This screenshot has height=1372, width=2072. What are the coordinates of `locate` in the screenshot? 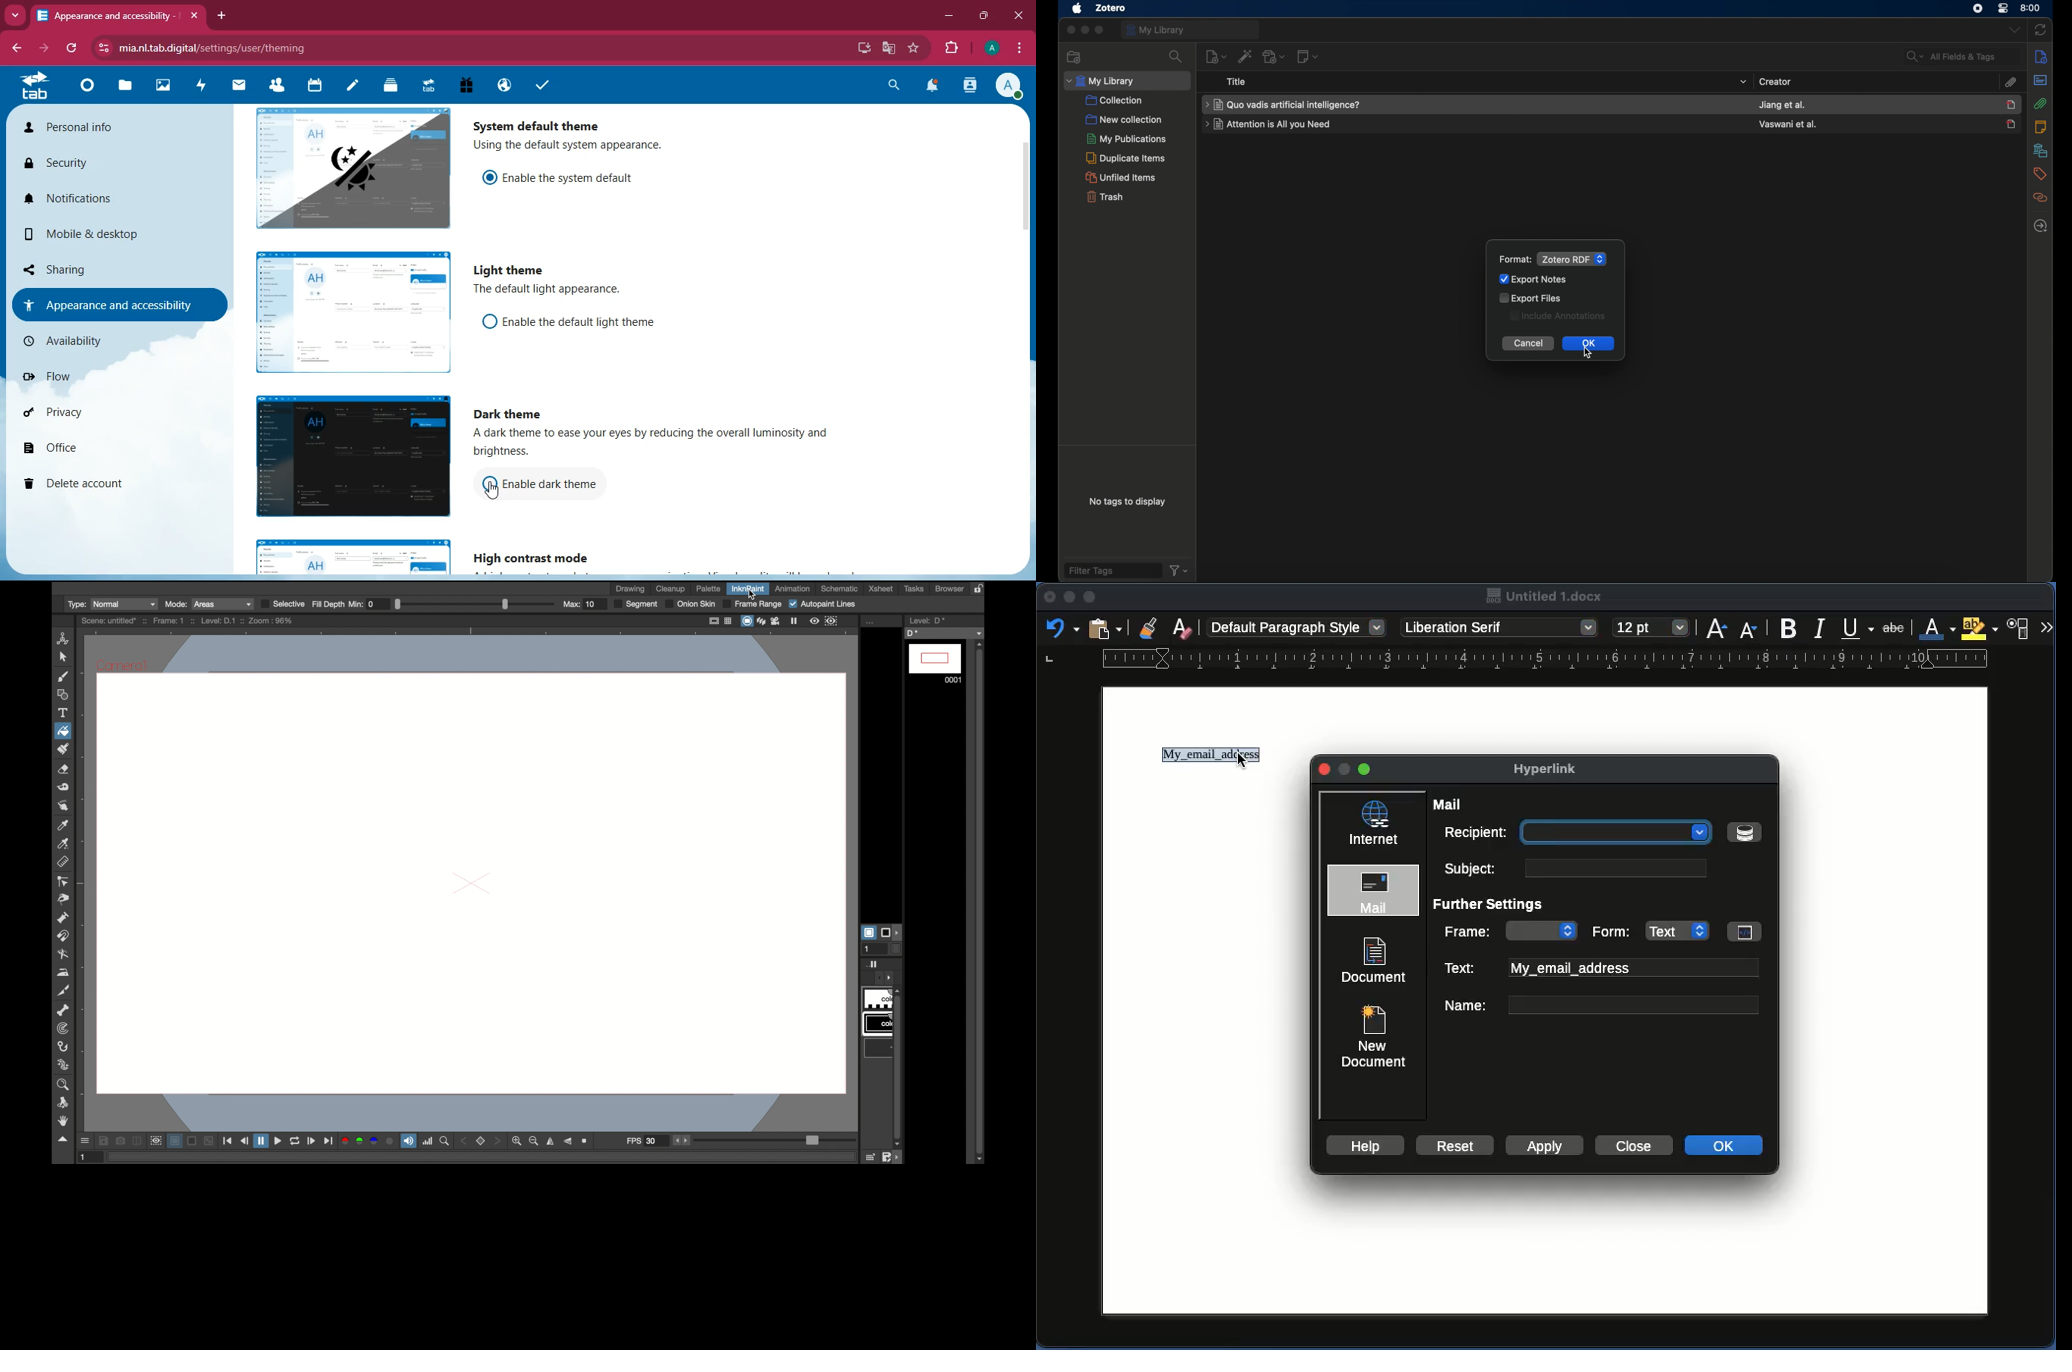 It's located at (2040, 226).